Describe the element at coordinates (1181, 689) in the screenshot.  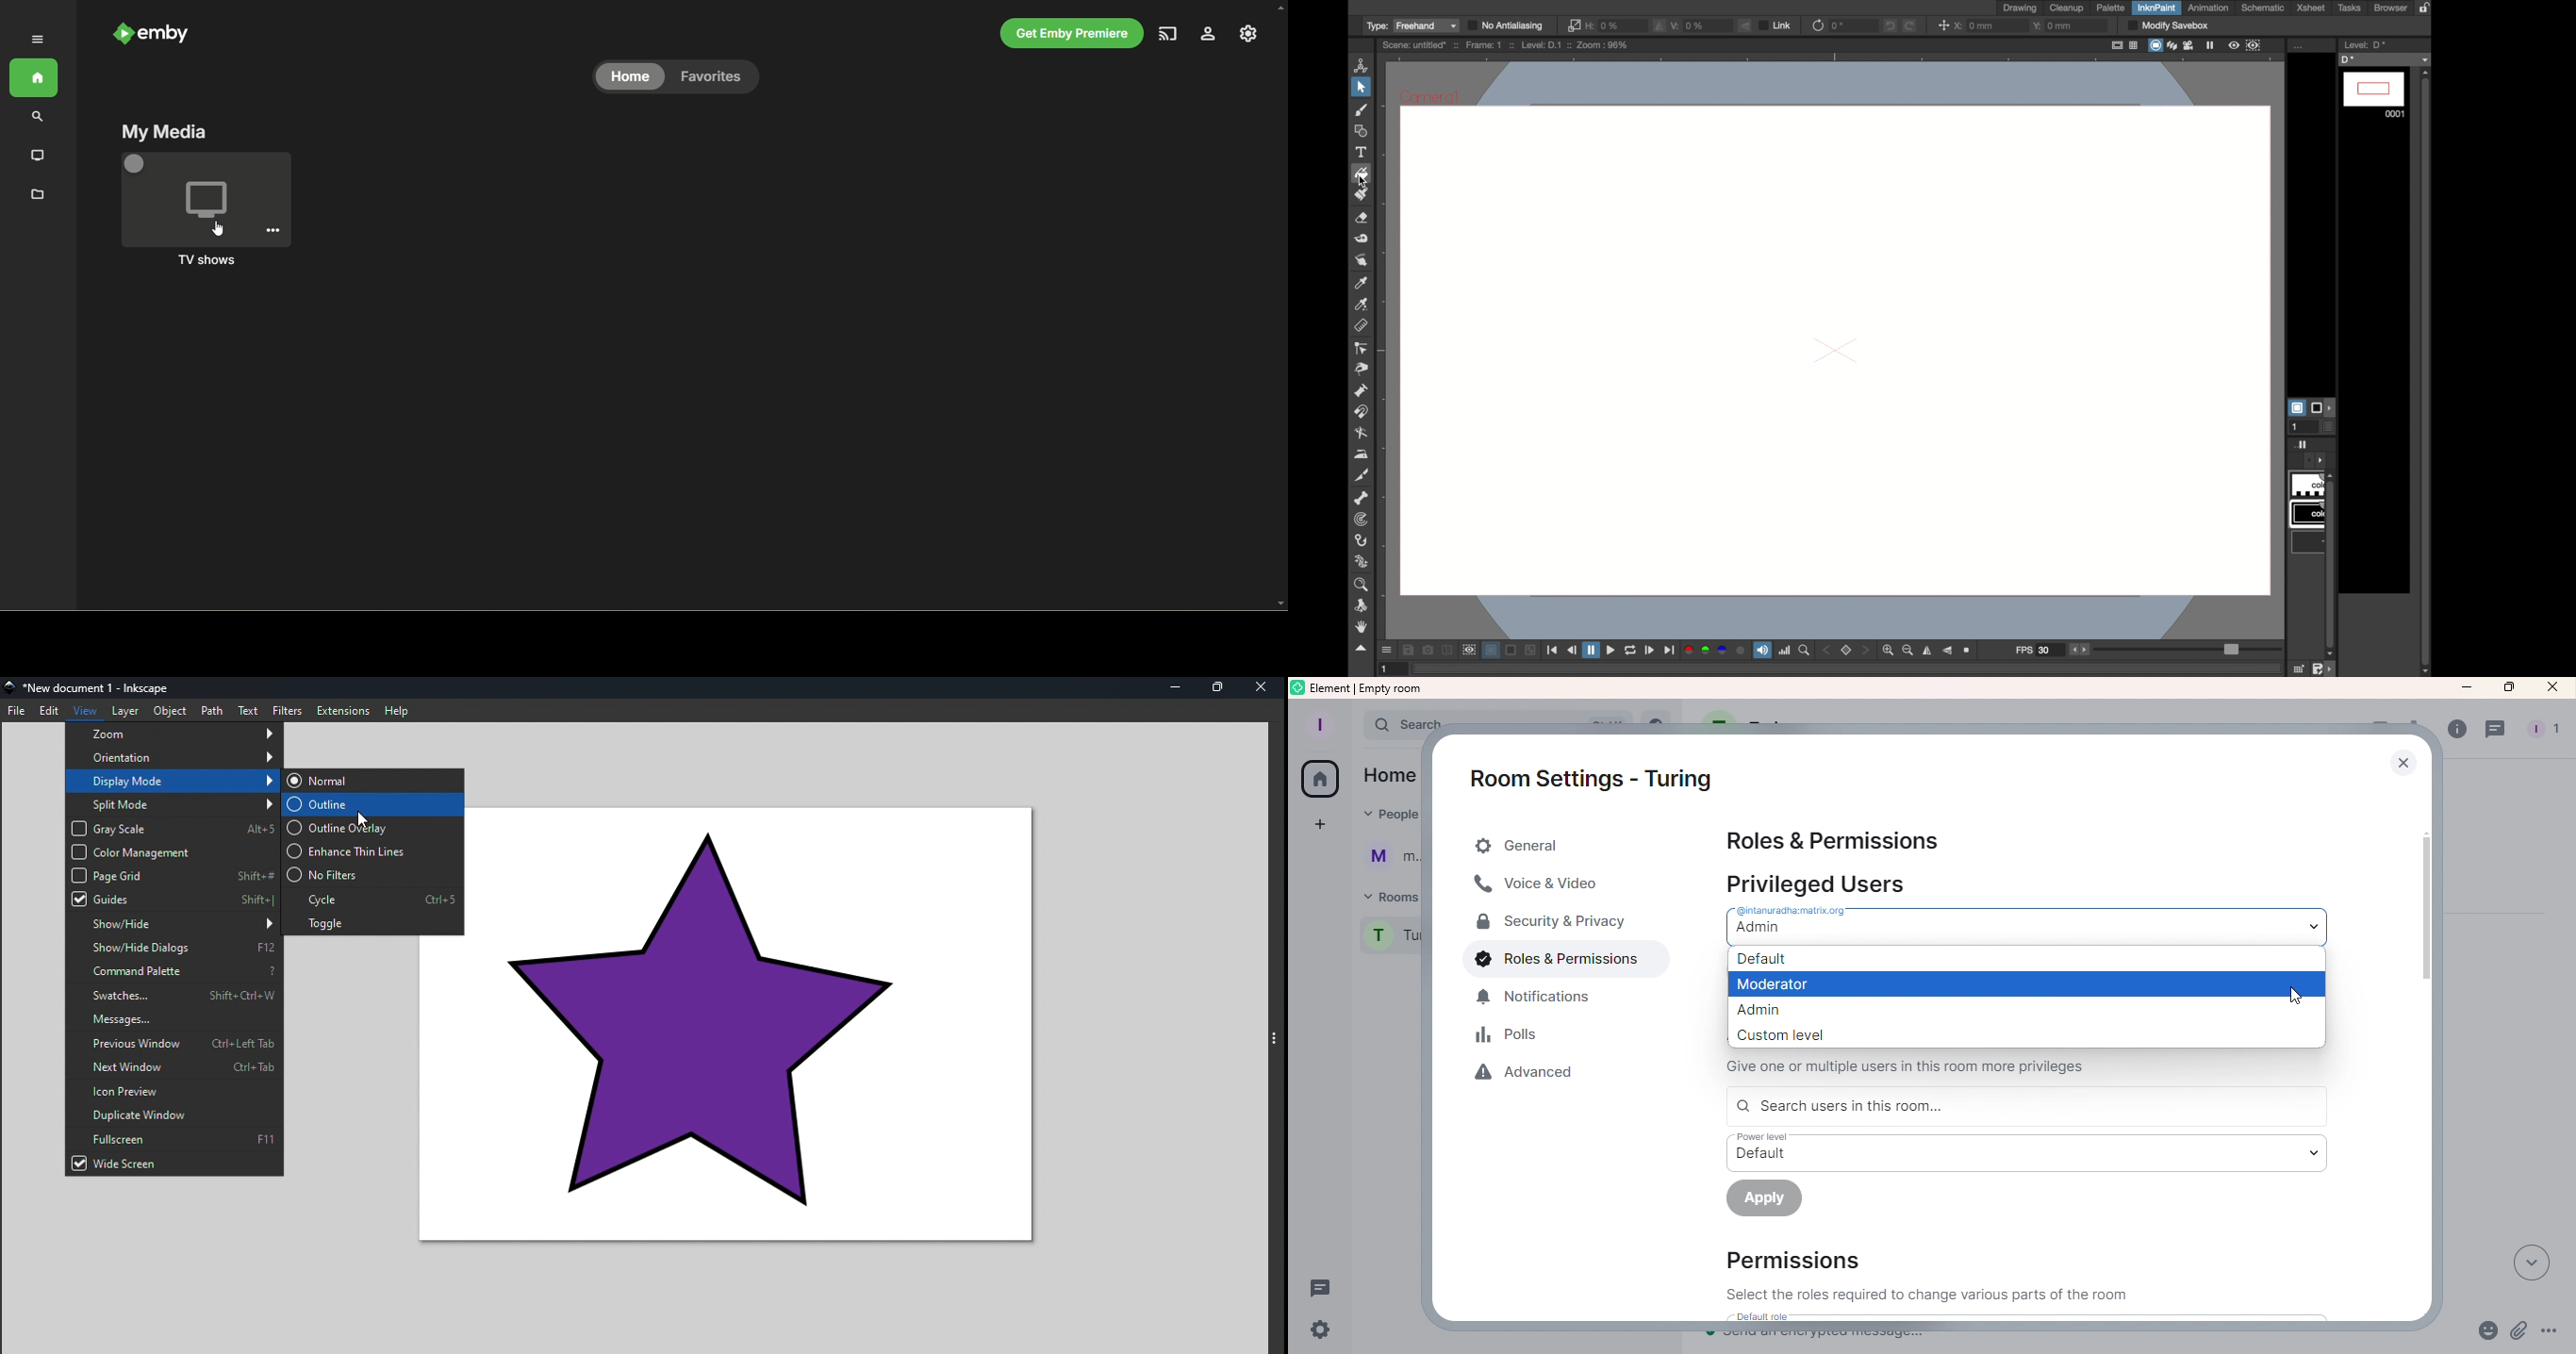
I see `Minimize` at that location.